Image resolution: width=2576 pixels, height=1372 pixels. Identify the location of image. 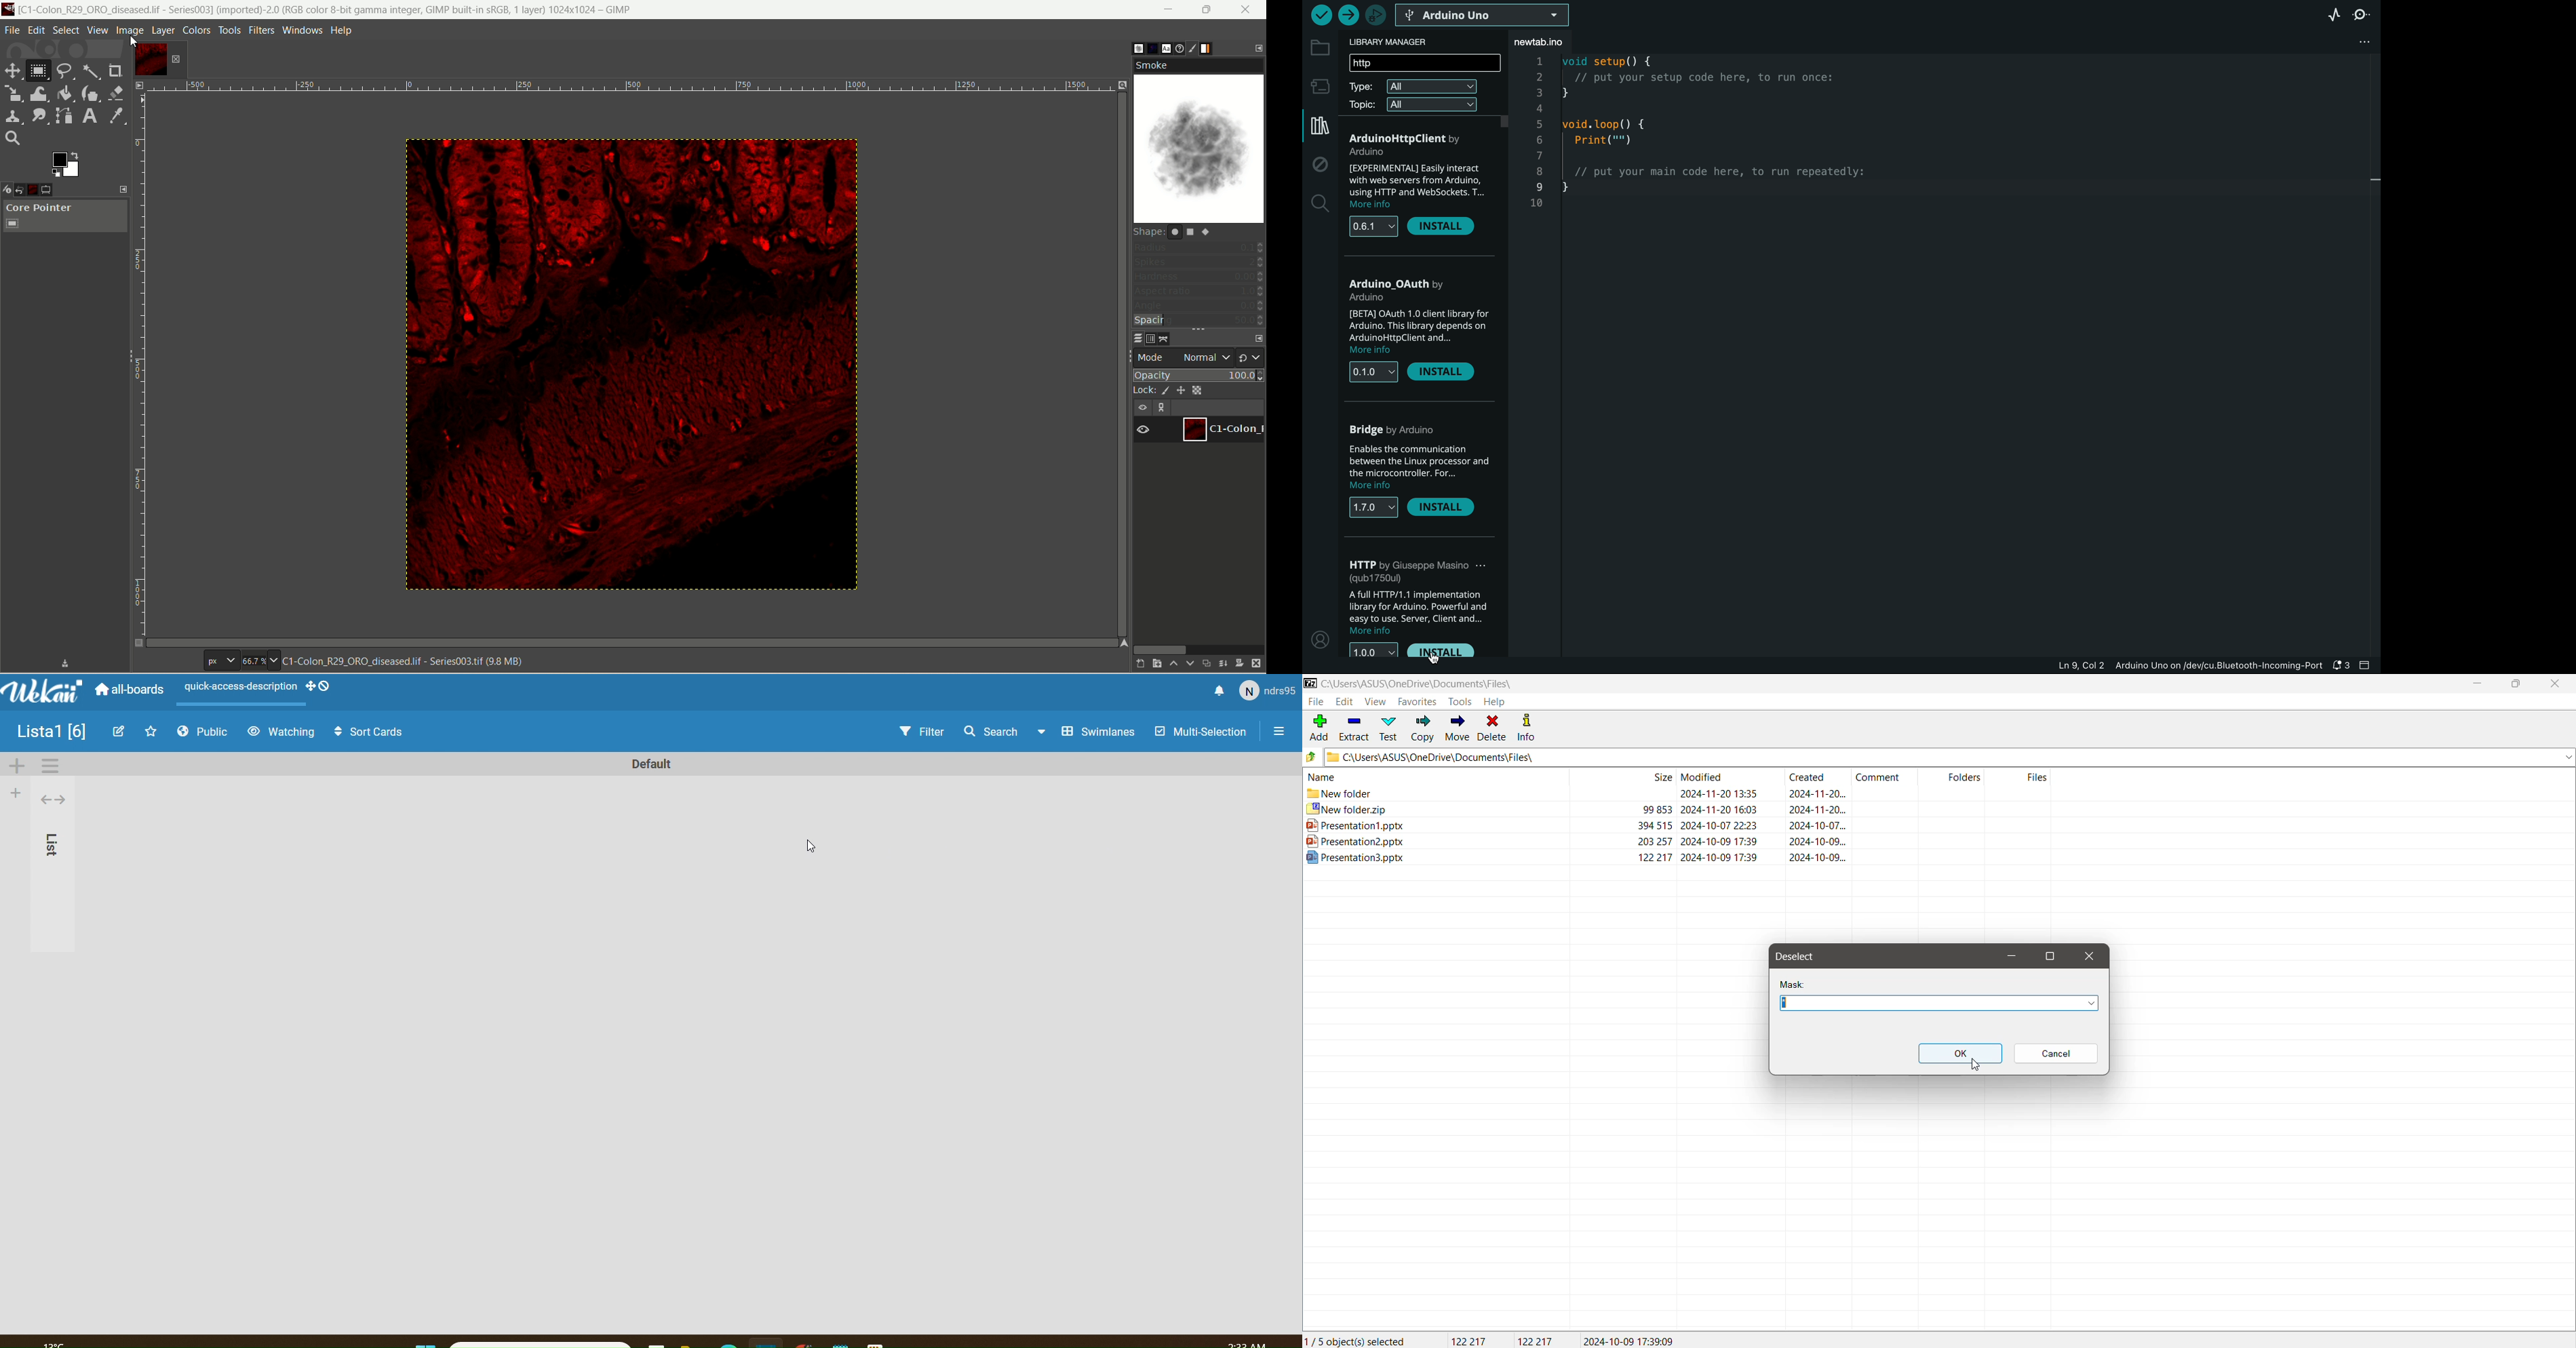
(34, 189).